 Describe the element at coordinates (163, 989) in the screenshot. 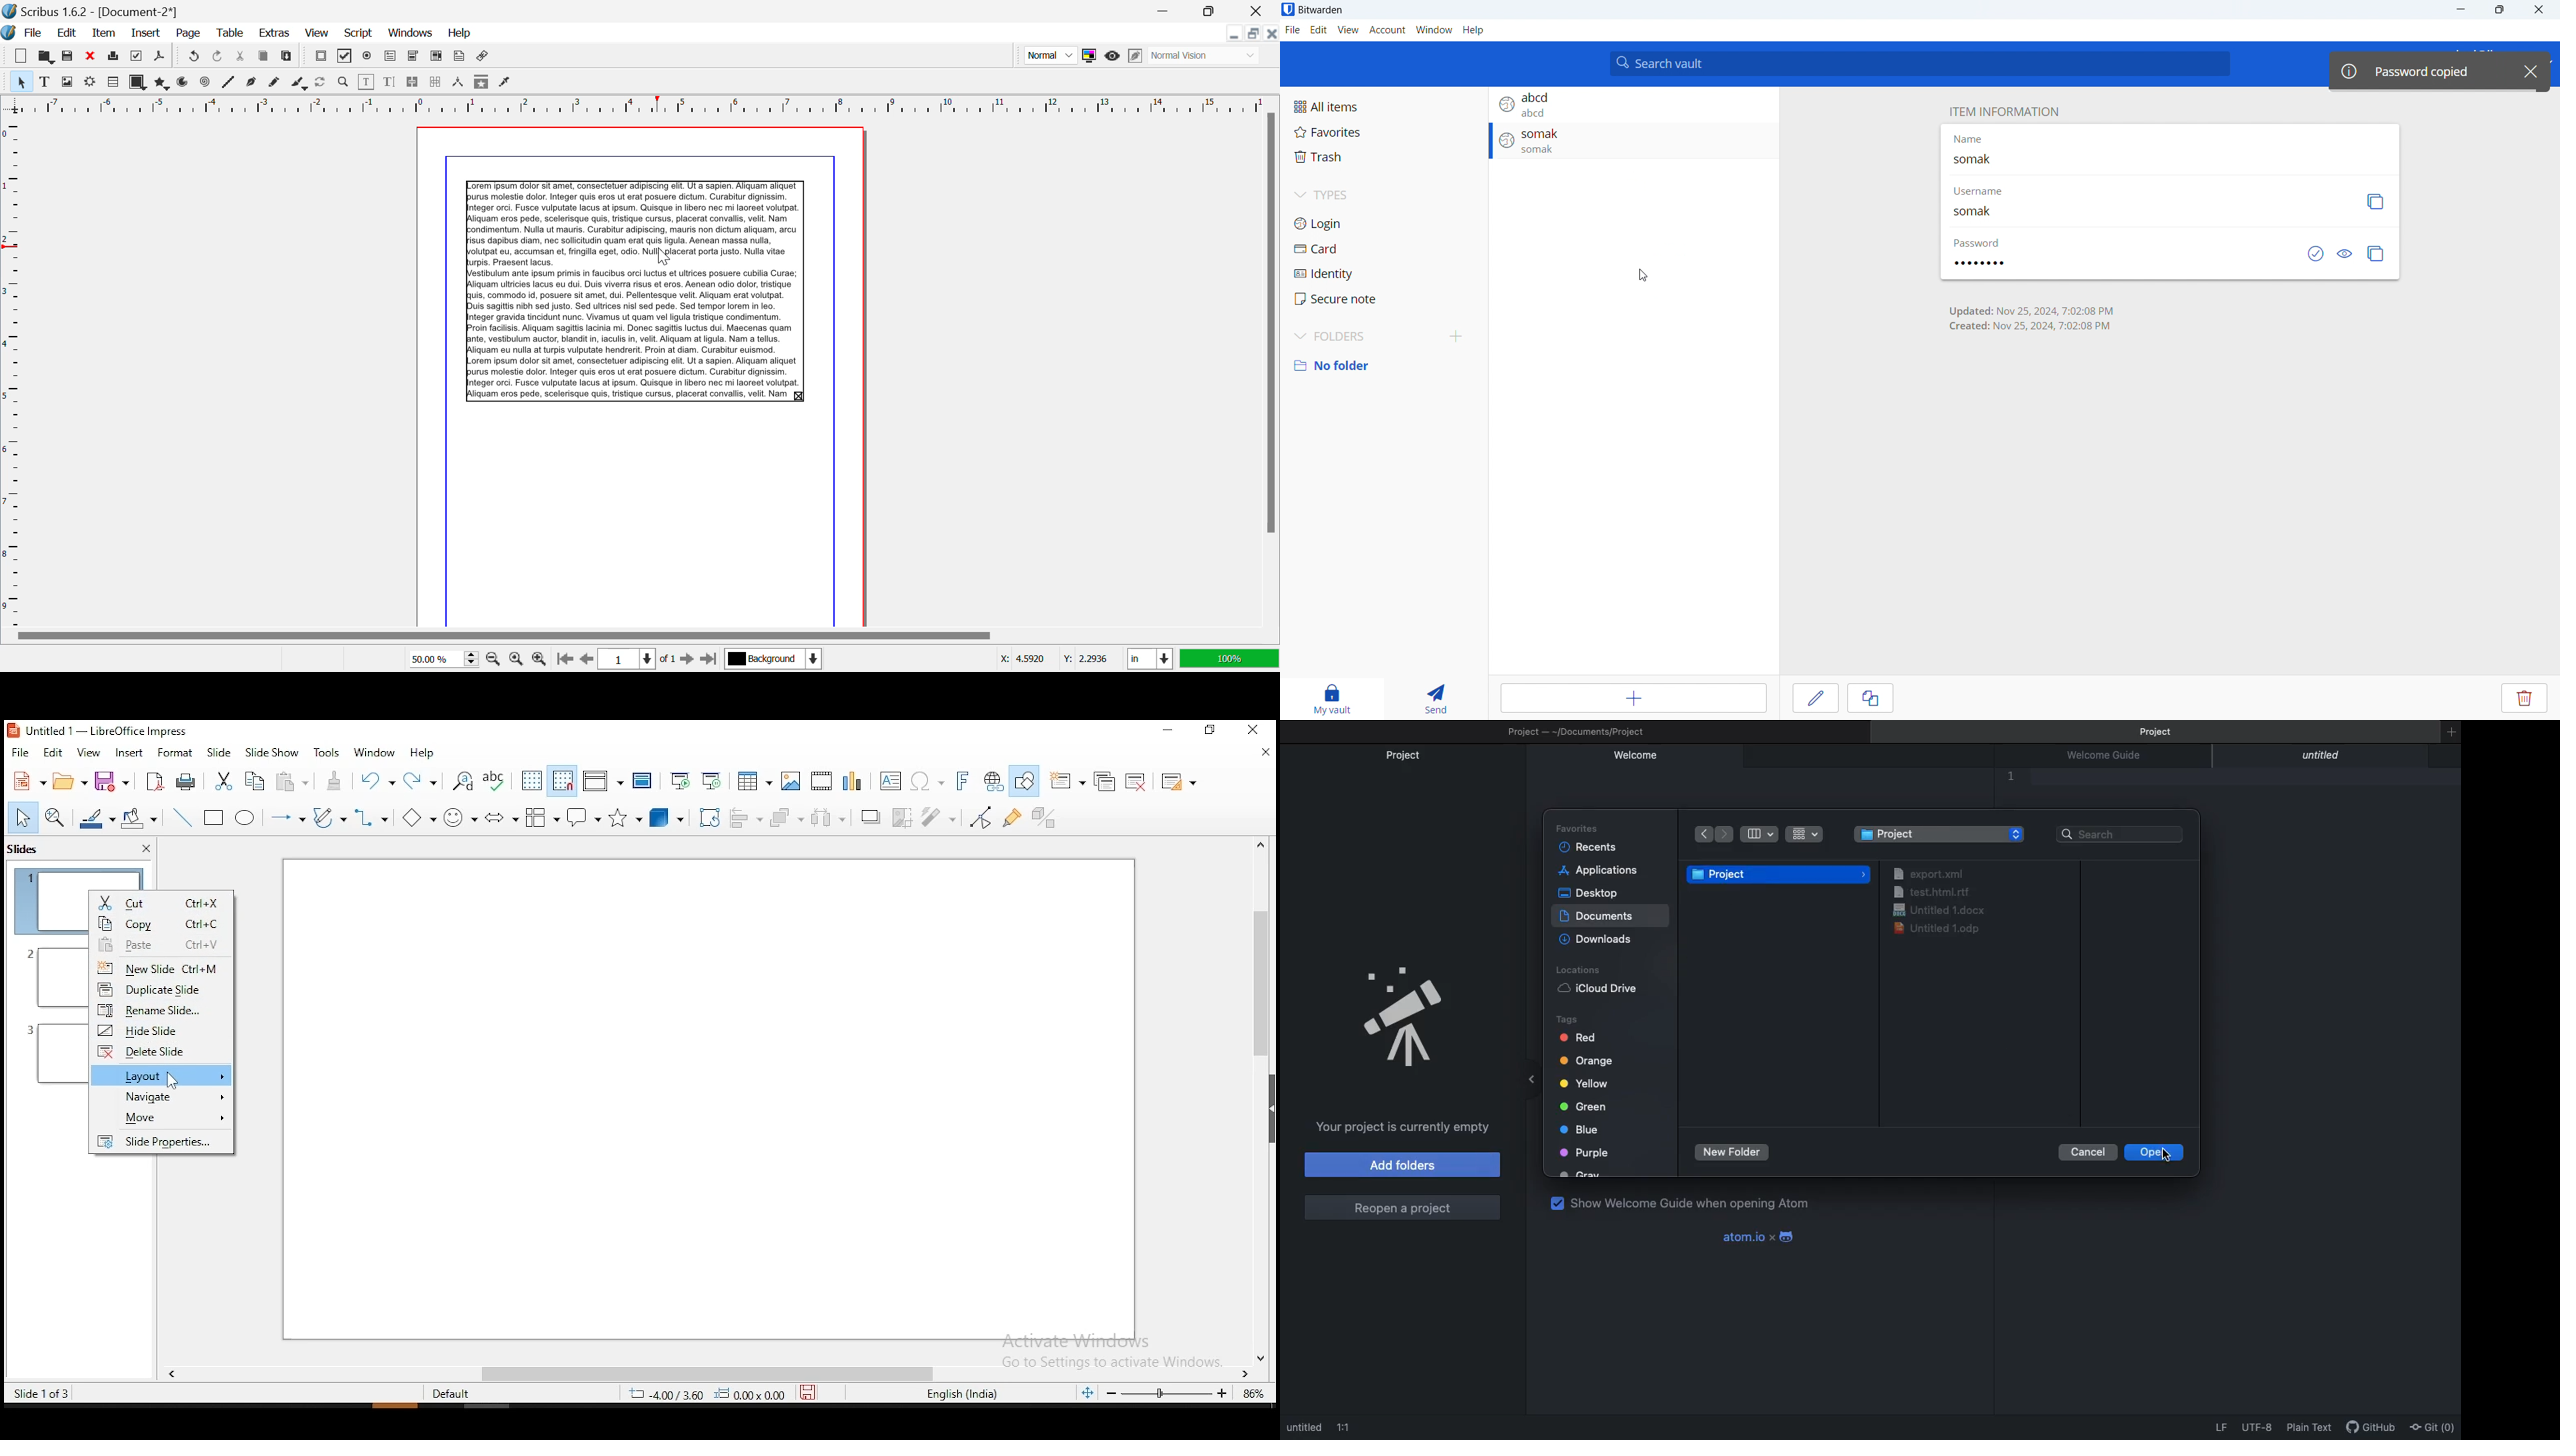

I see `duplicate slide` at that location.